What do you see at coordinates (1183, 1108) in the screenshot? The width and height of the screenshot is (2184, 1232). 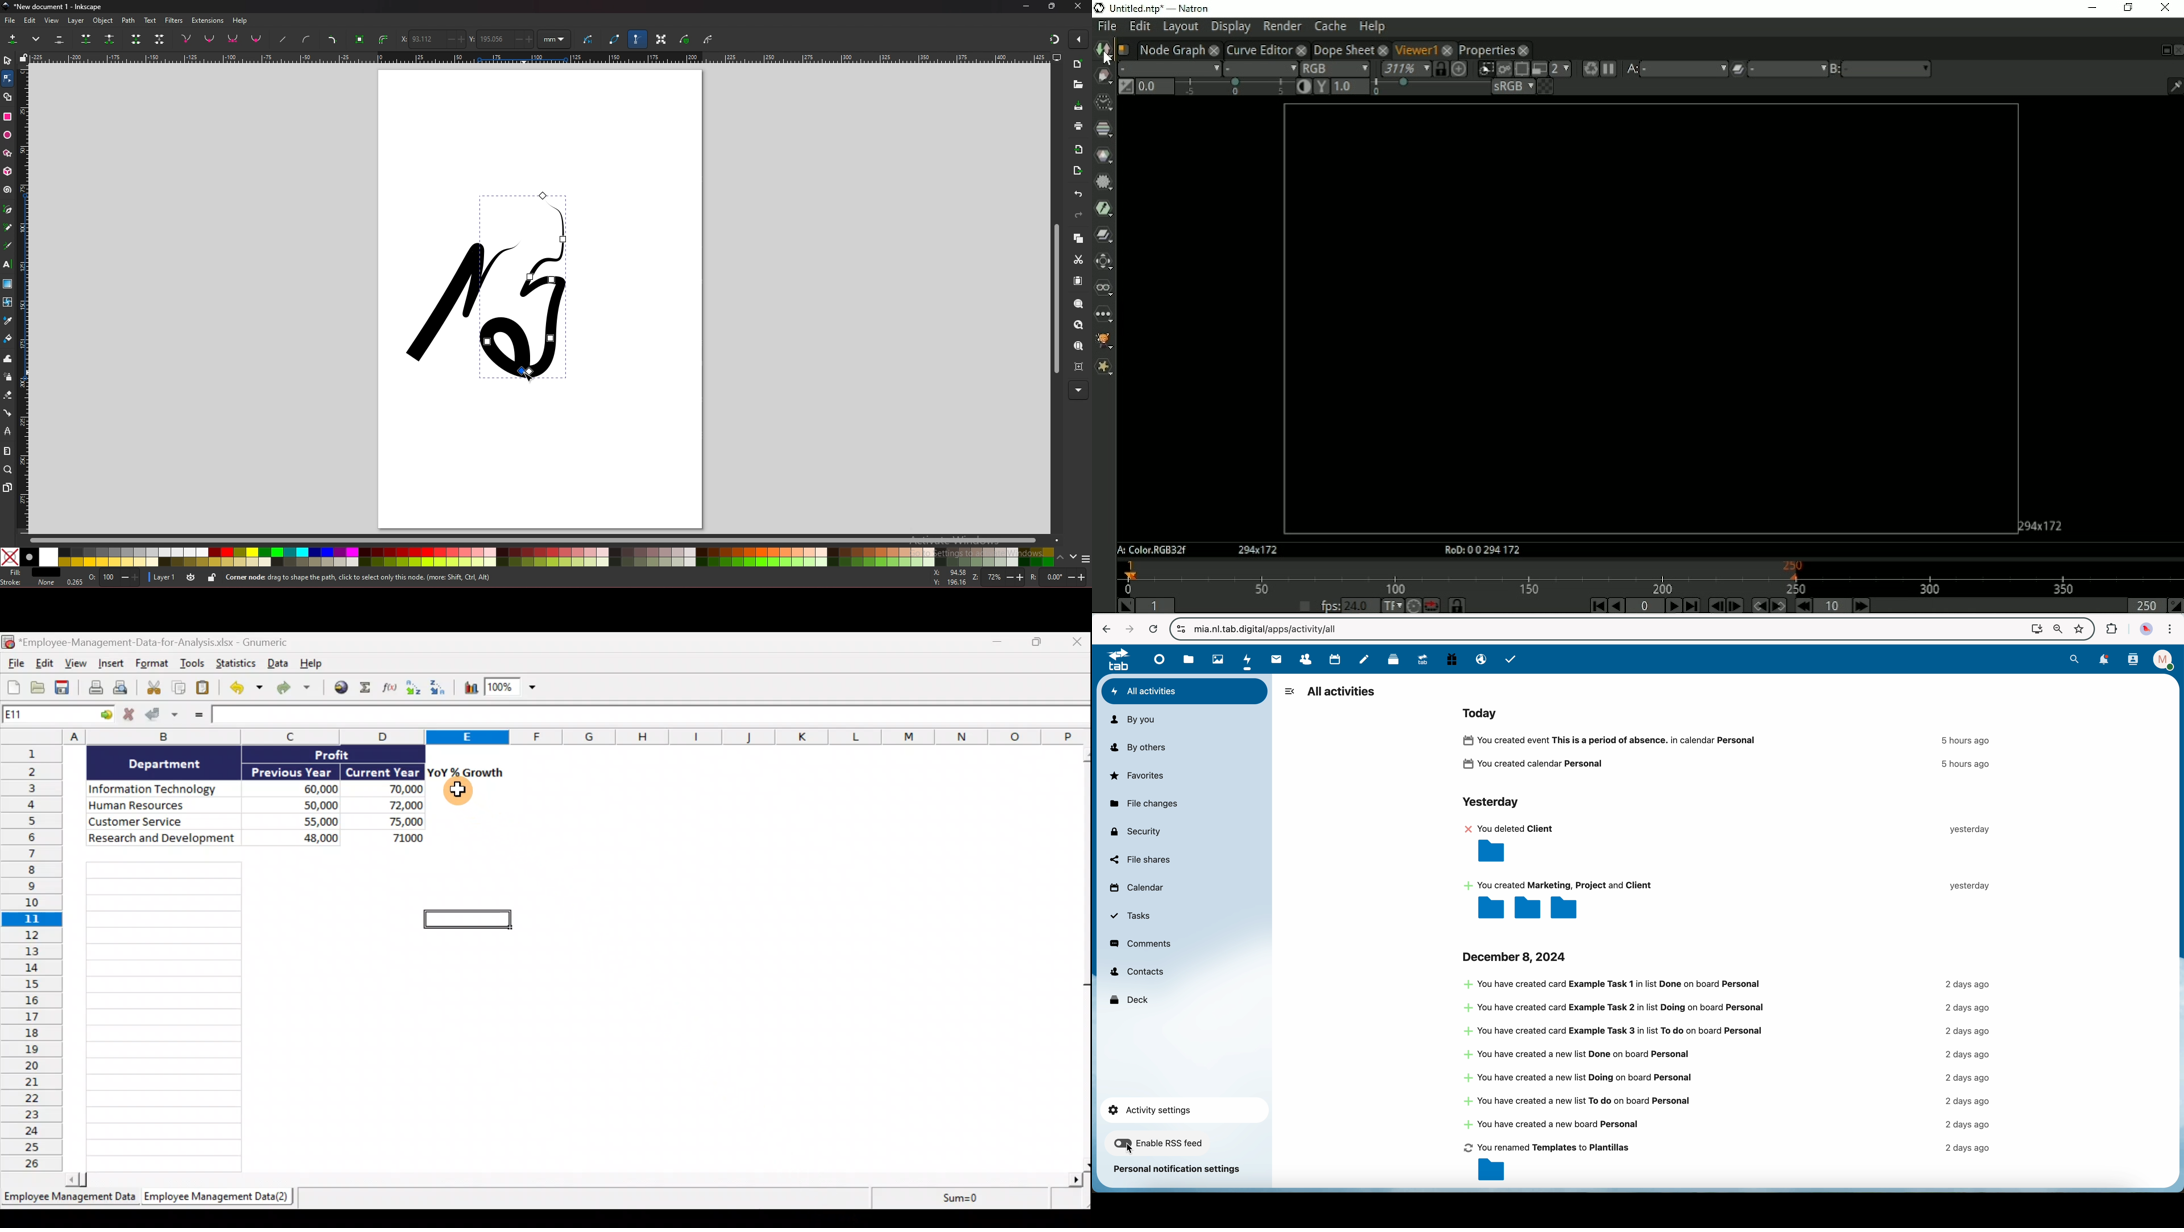 I see `activity settings` at bounding box center [1183, 1108].